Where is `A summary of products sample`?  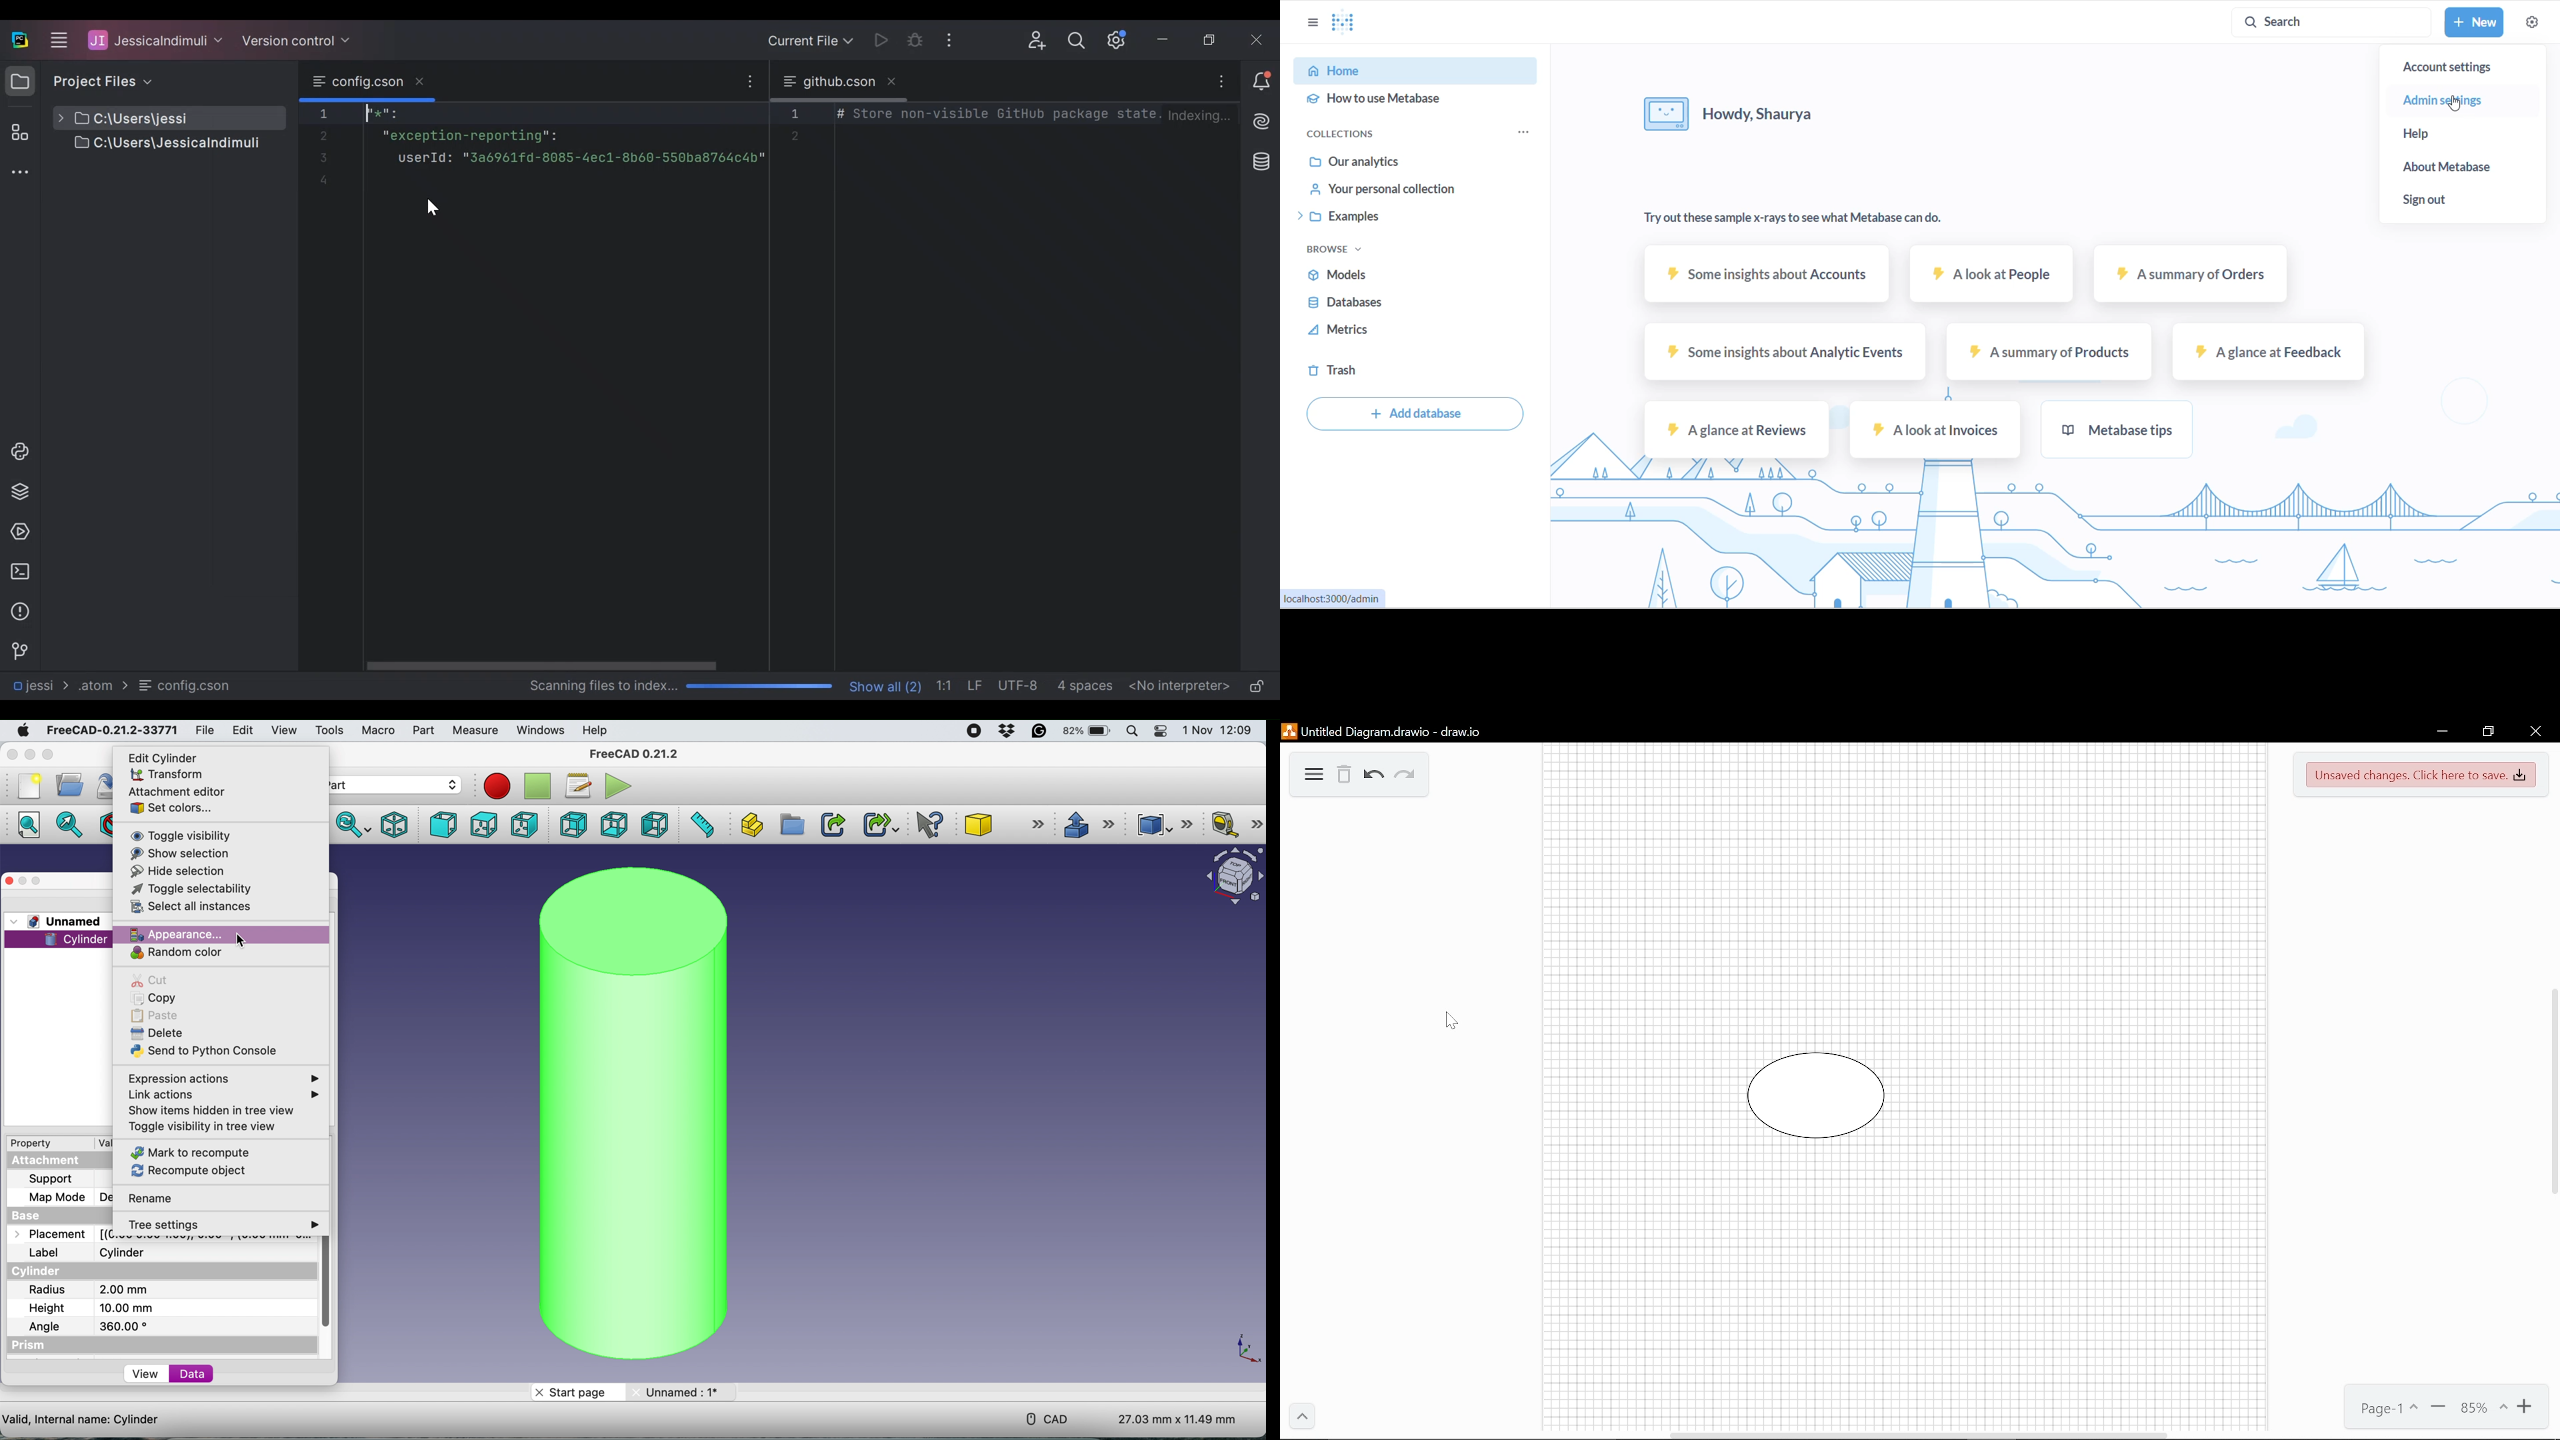 A summary of products sample is located at coordinates (2045, 350).